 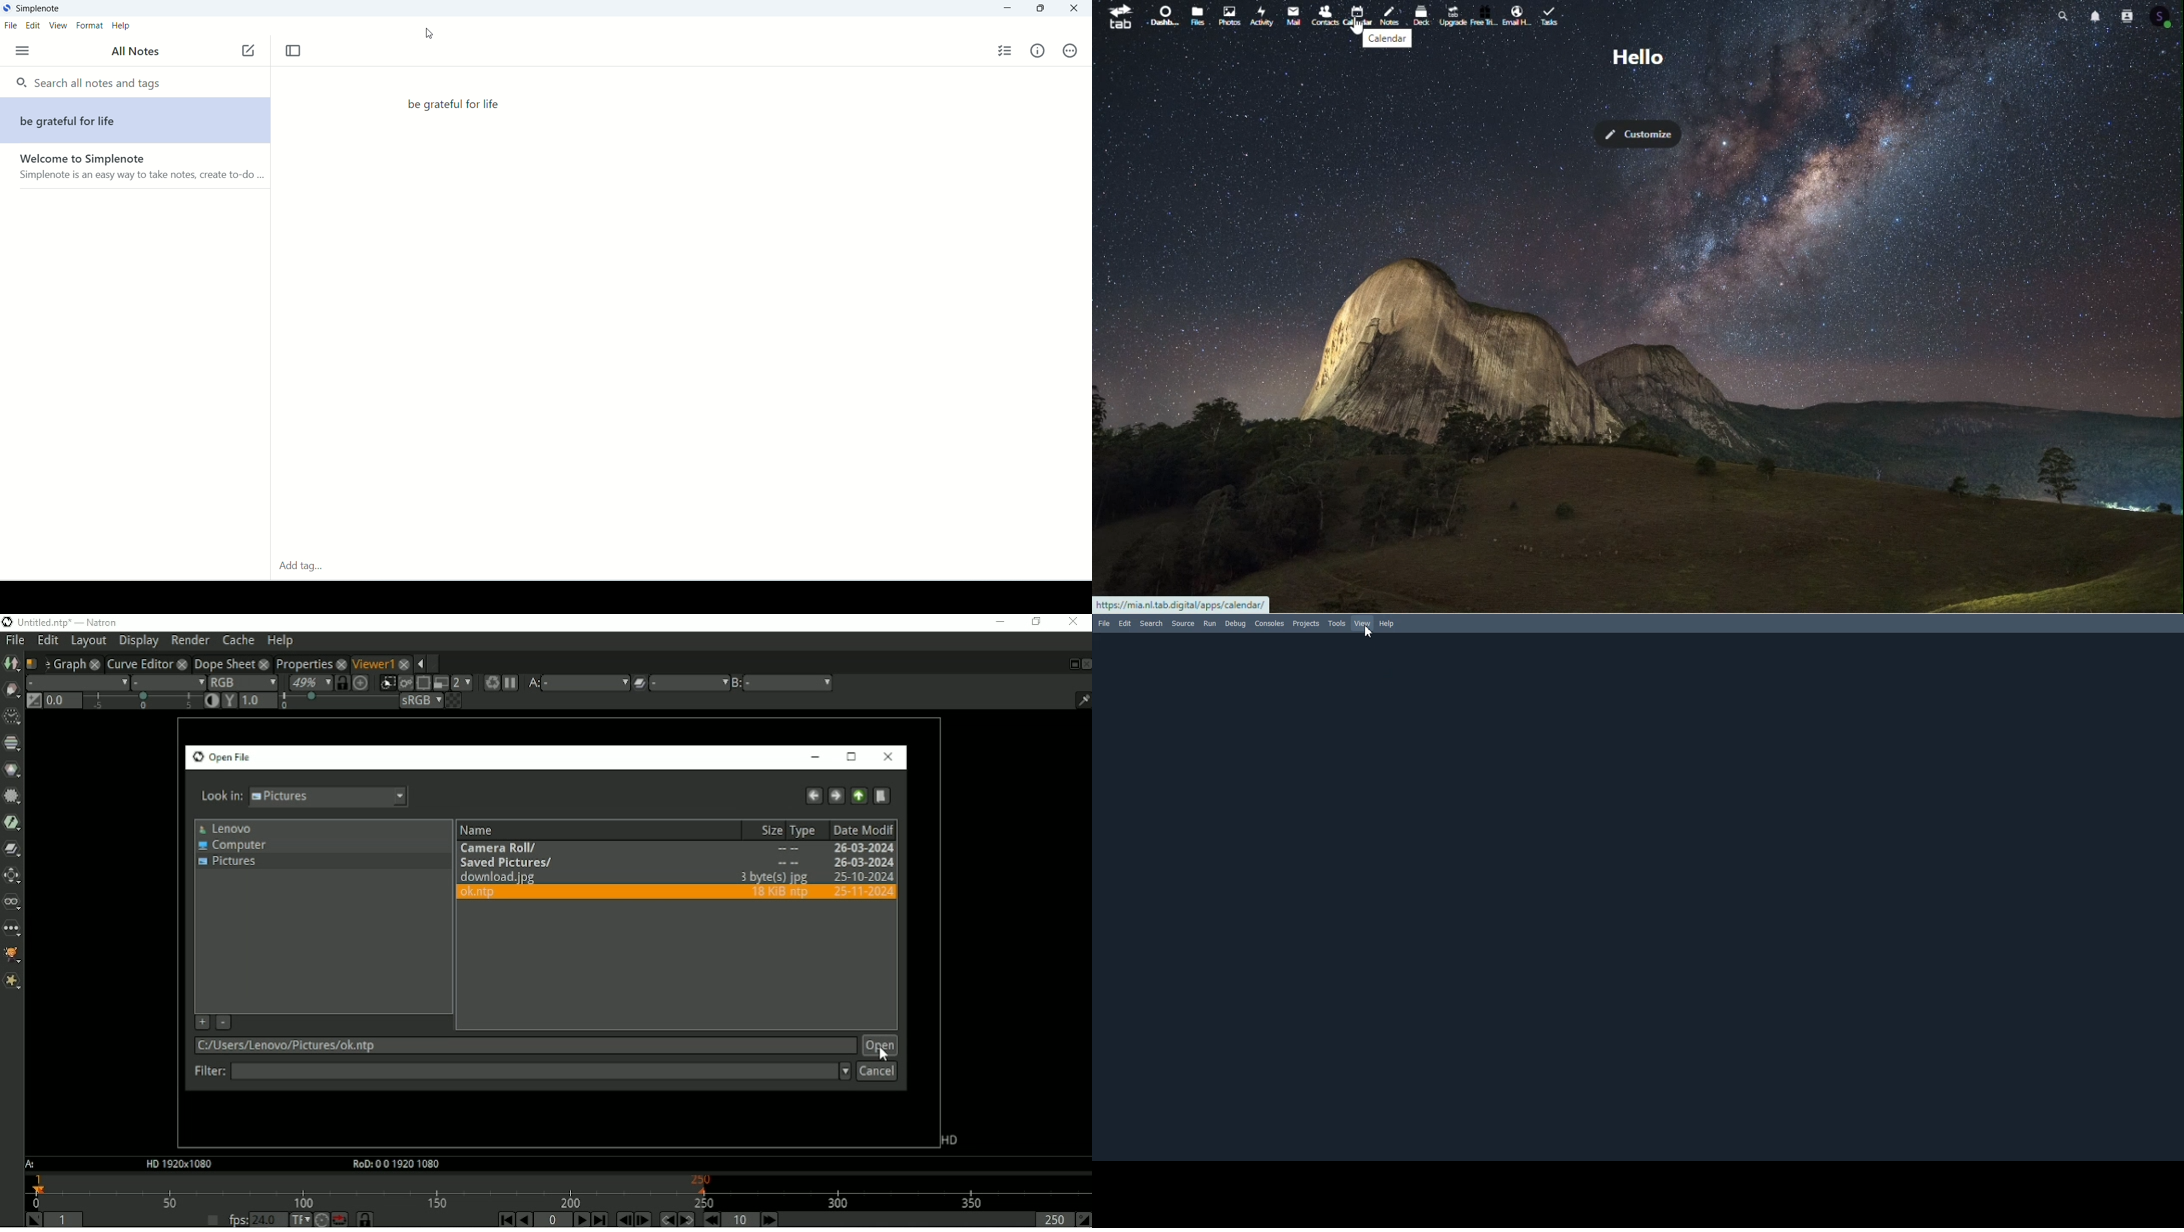 What do you see at coordinates (1292, 17) in the screenshot?
I see `mail` at bounding box center [1292, 17].